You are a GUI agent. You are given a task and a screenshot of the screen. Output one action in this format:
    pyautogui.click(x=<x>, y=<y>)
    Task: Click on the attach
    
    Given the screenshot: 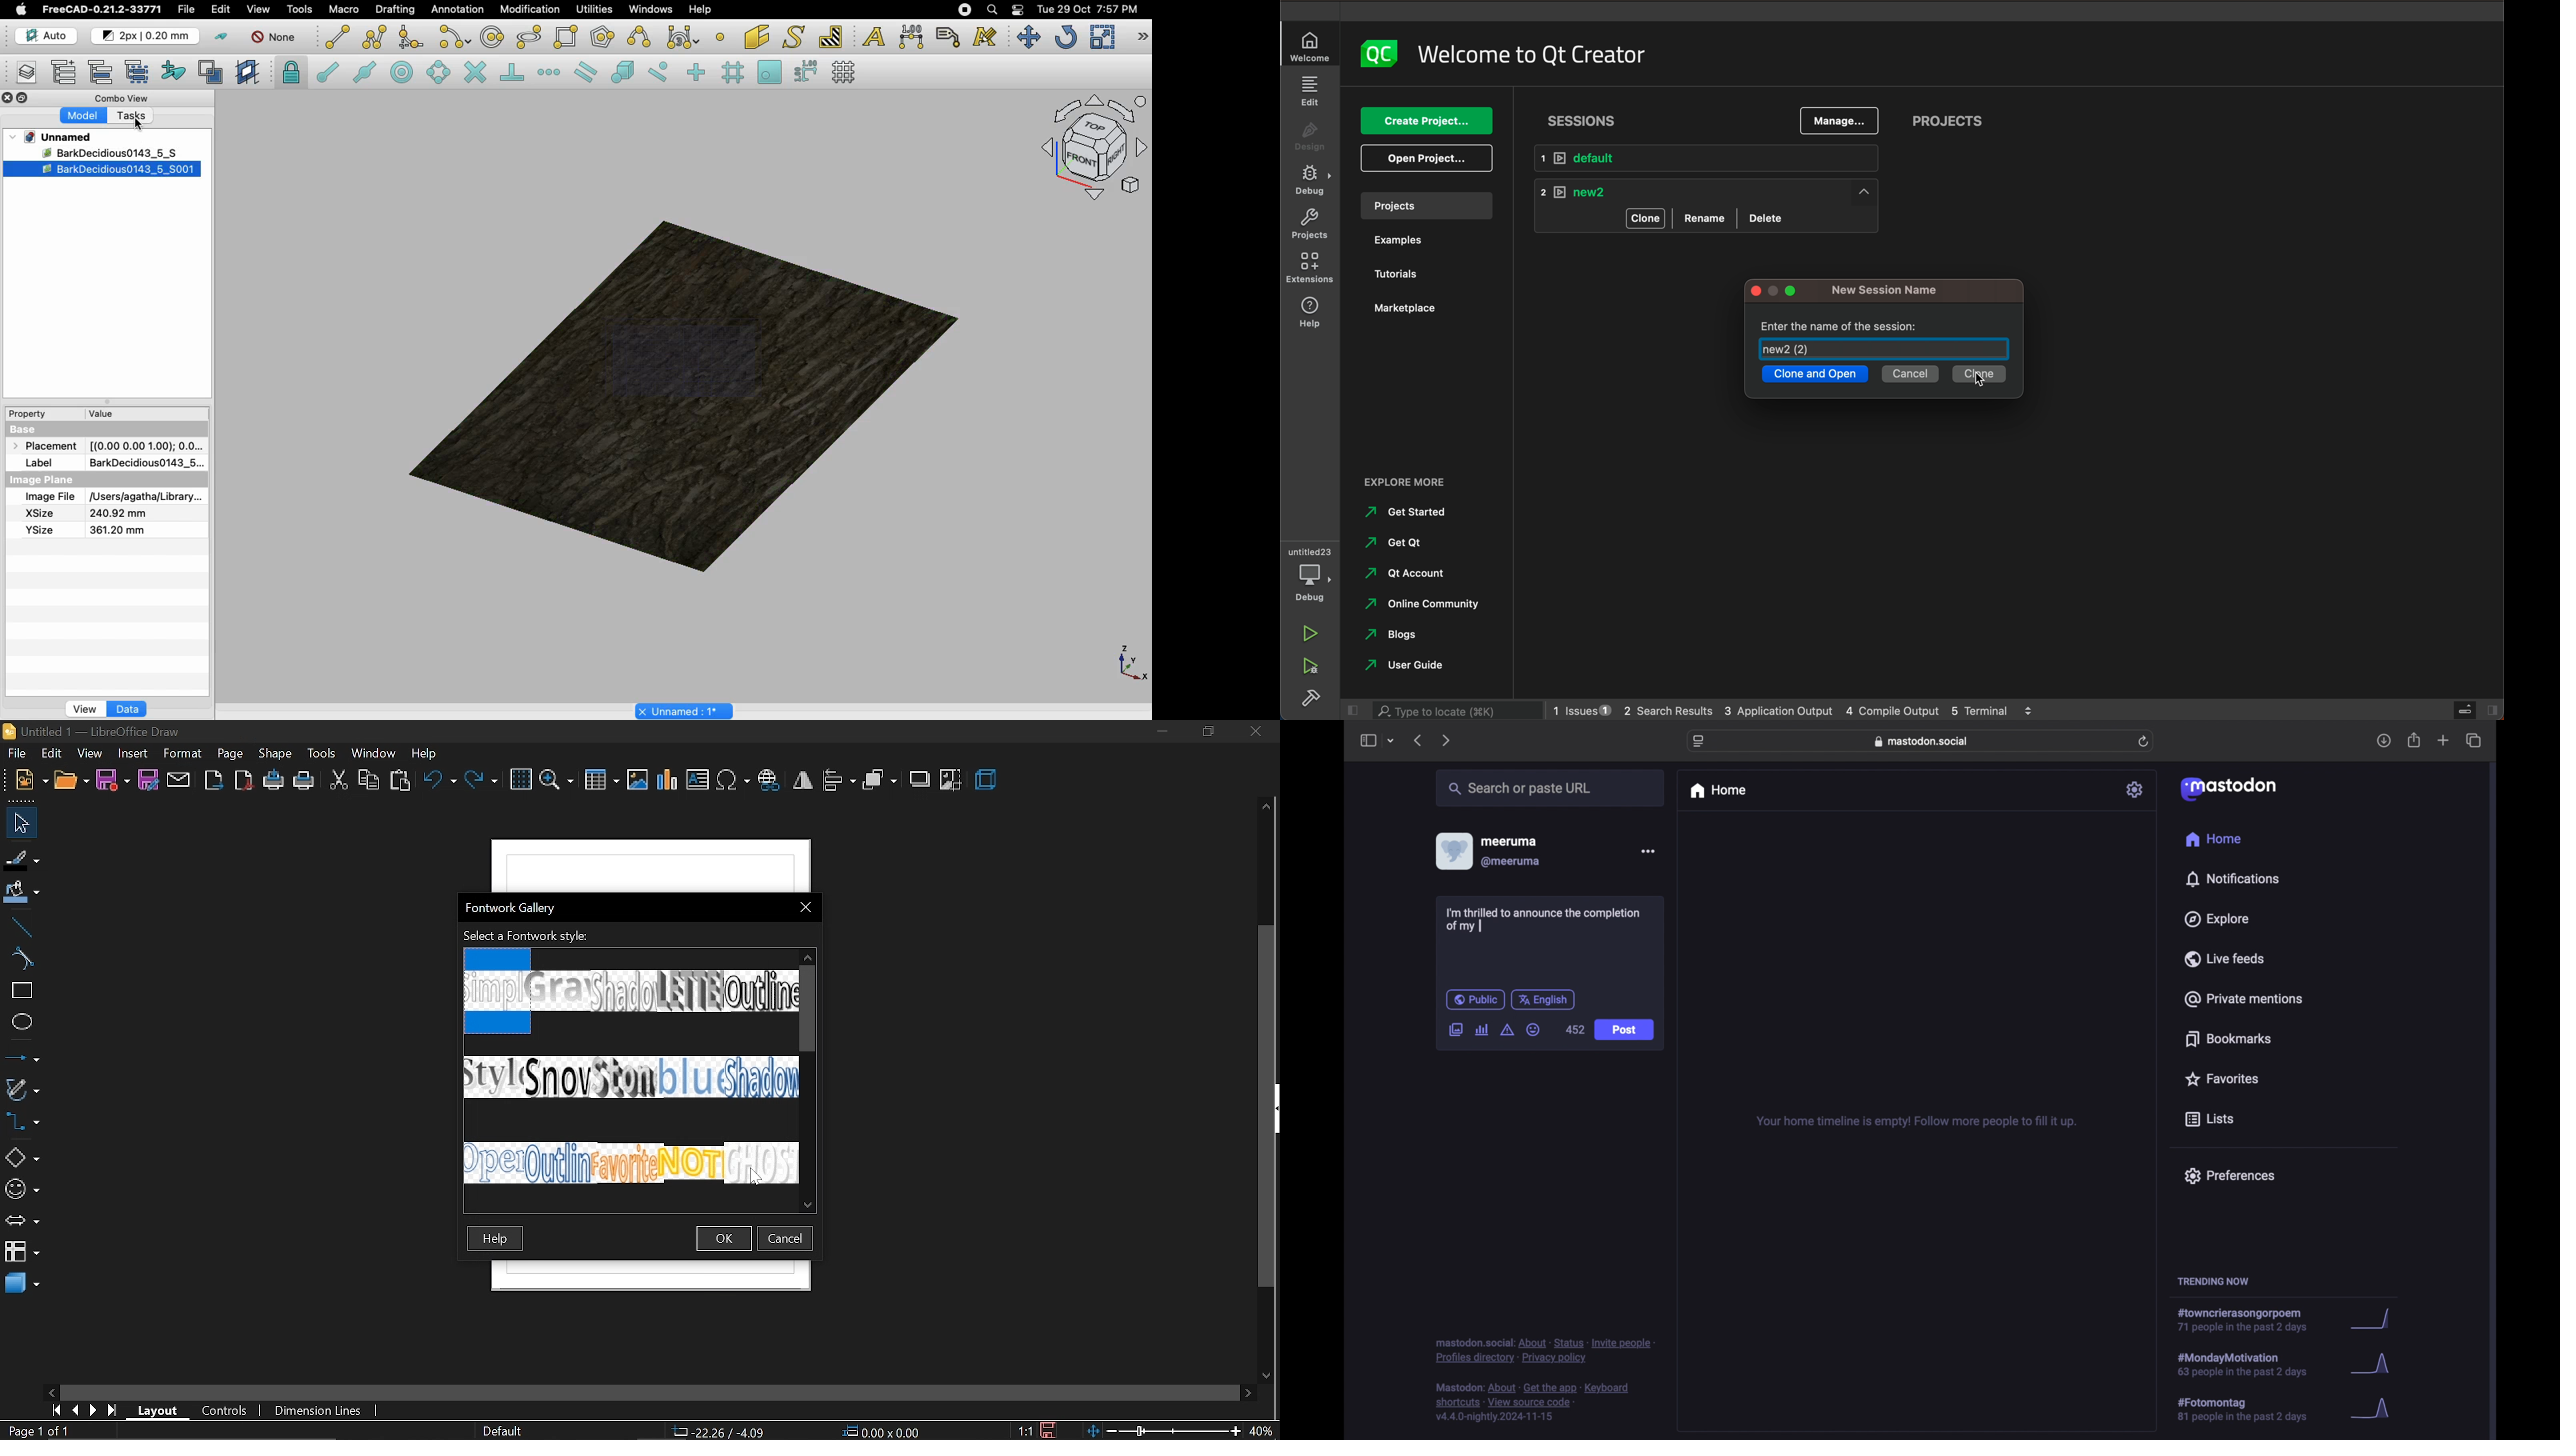 What is the action you would take?
    pyautogui.click(x=179, y=782)
    